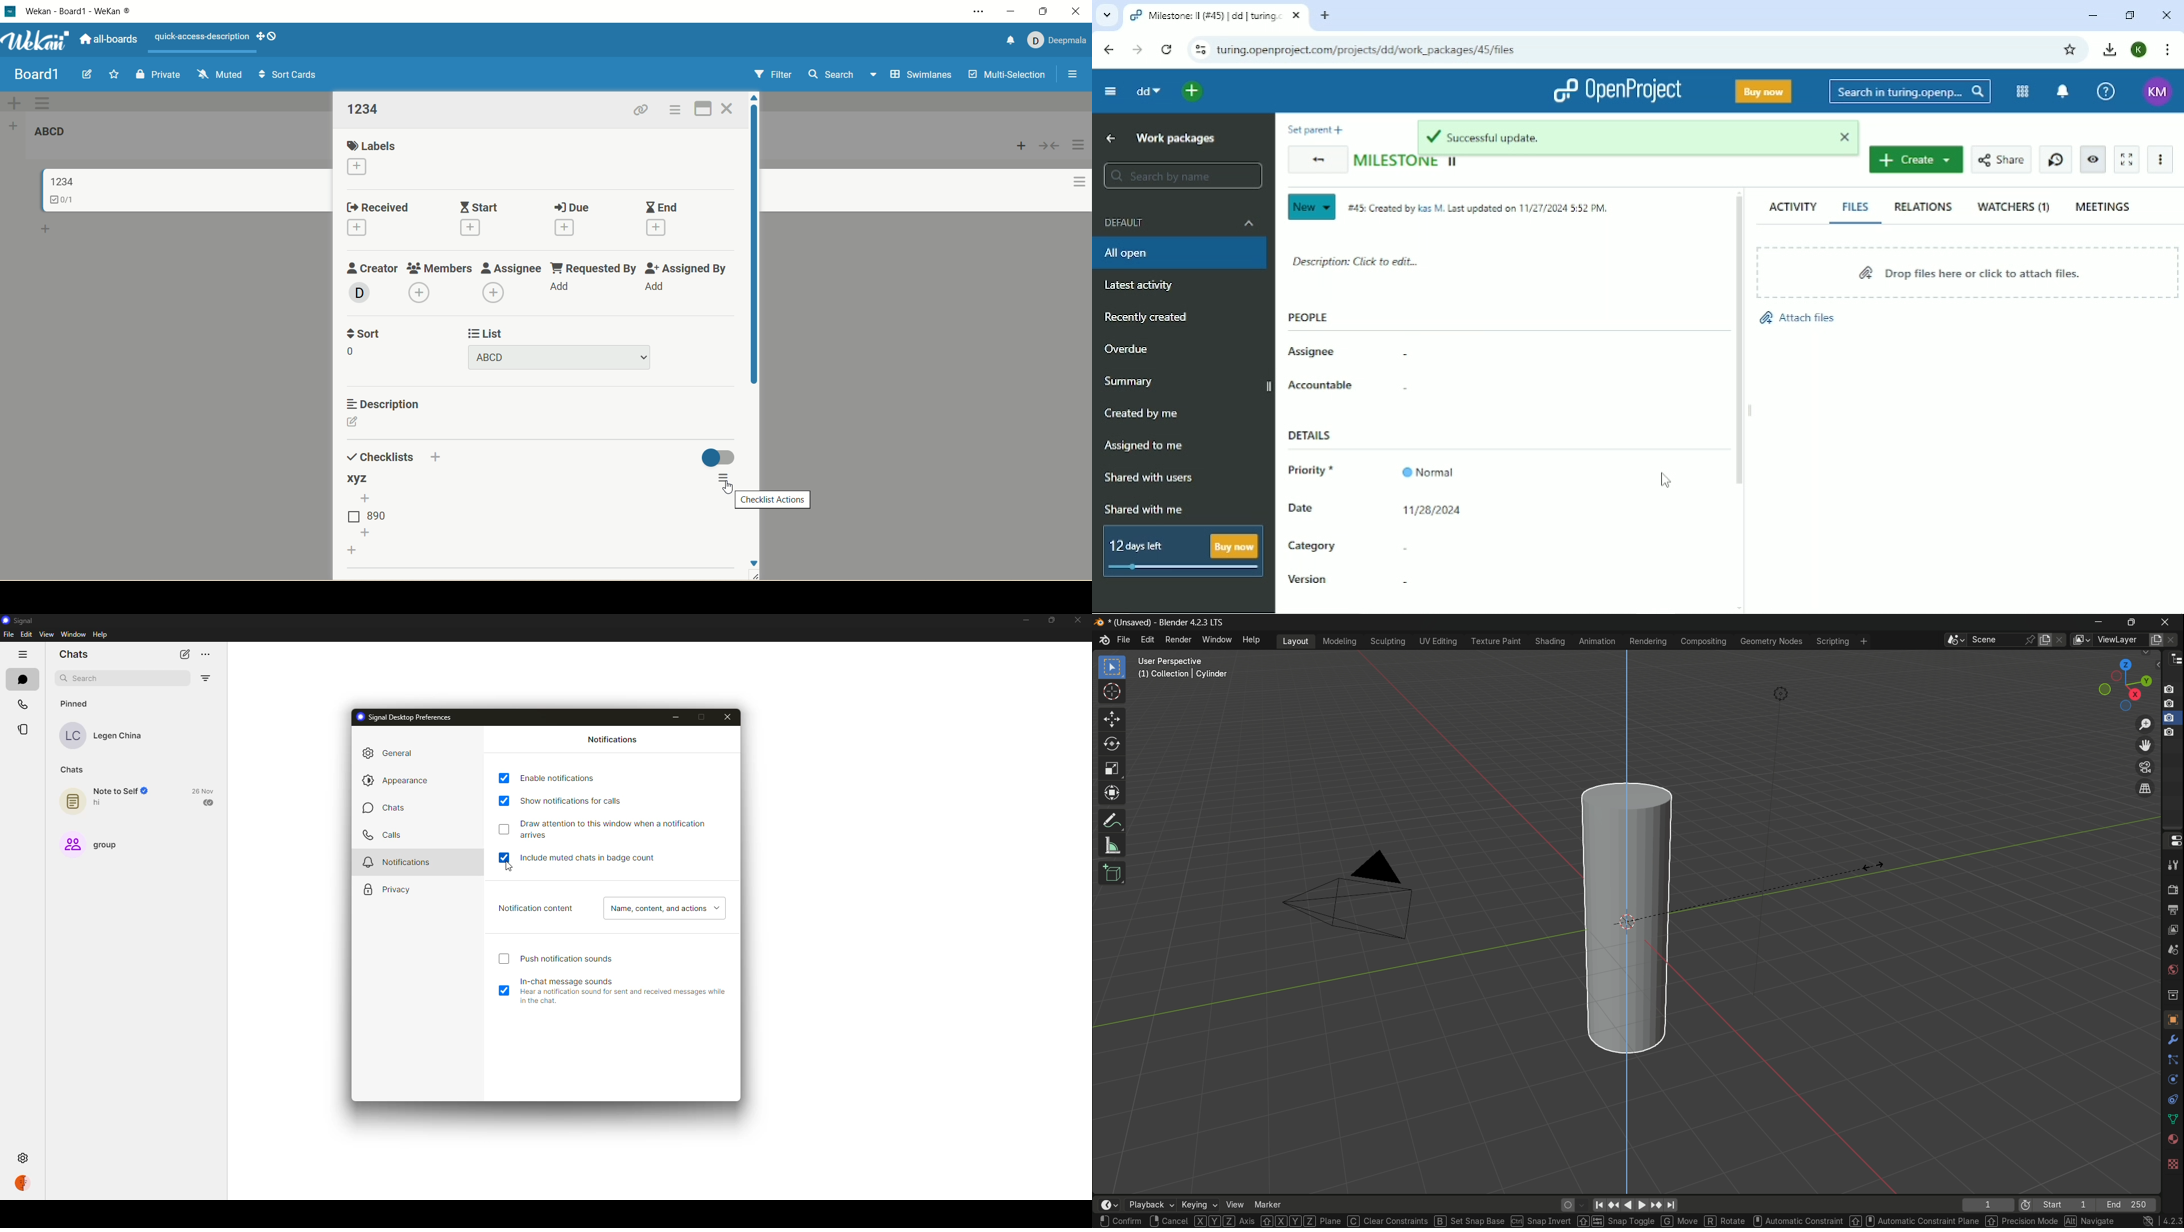  What do you see at coordinates (505, 778) in the screenshot?
I see `enabled` at bounding box center [505, 778].